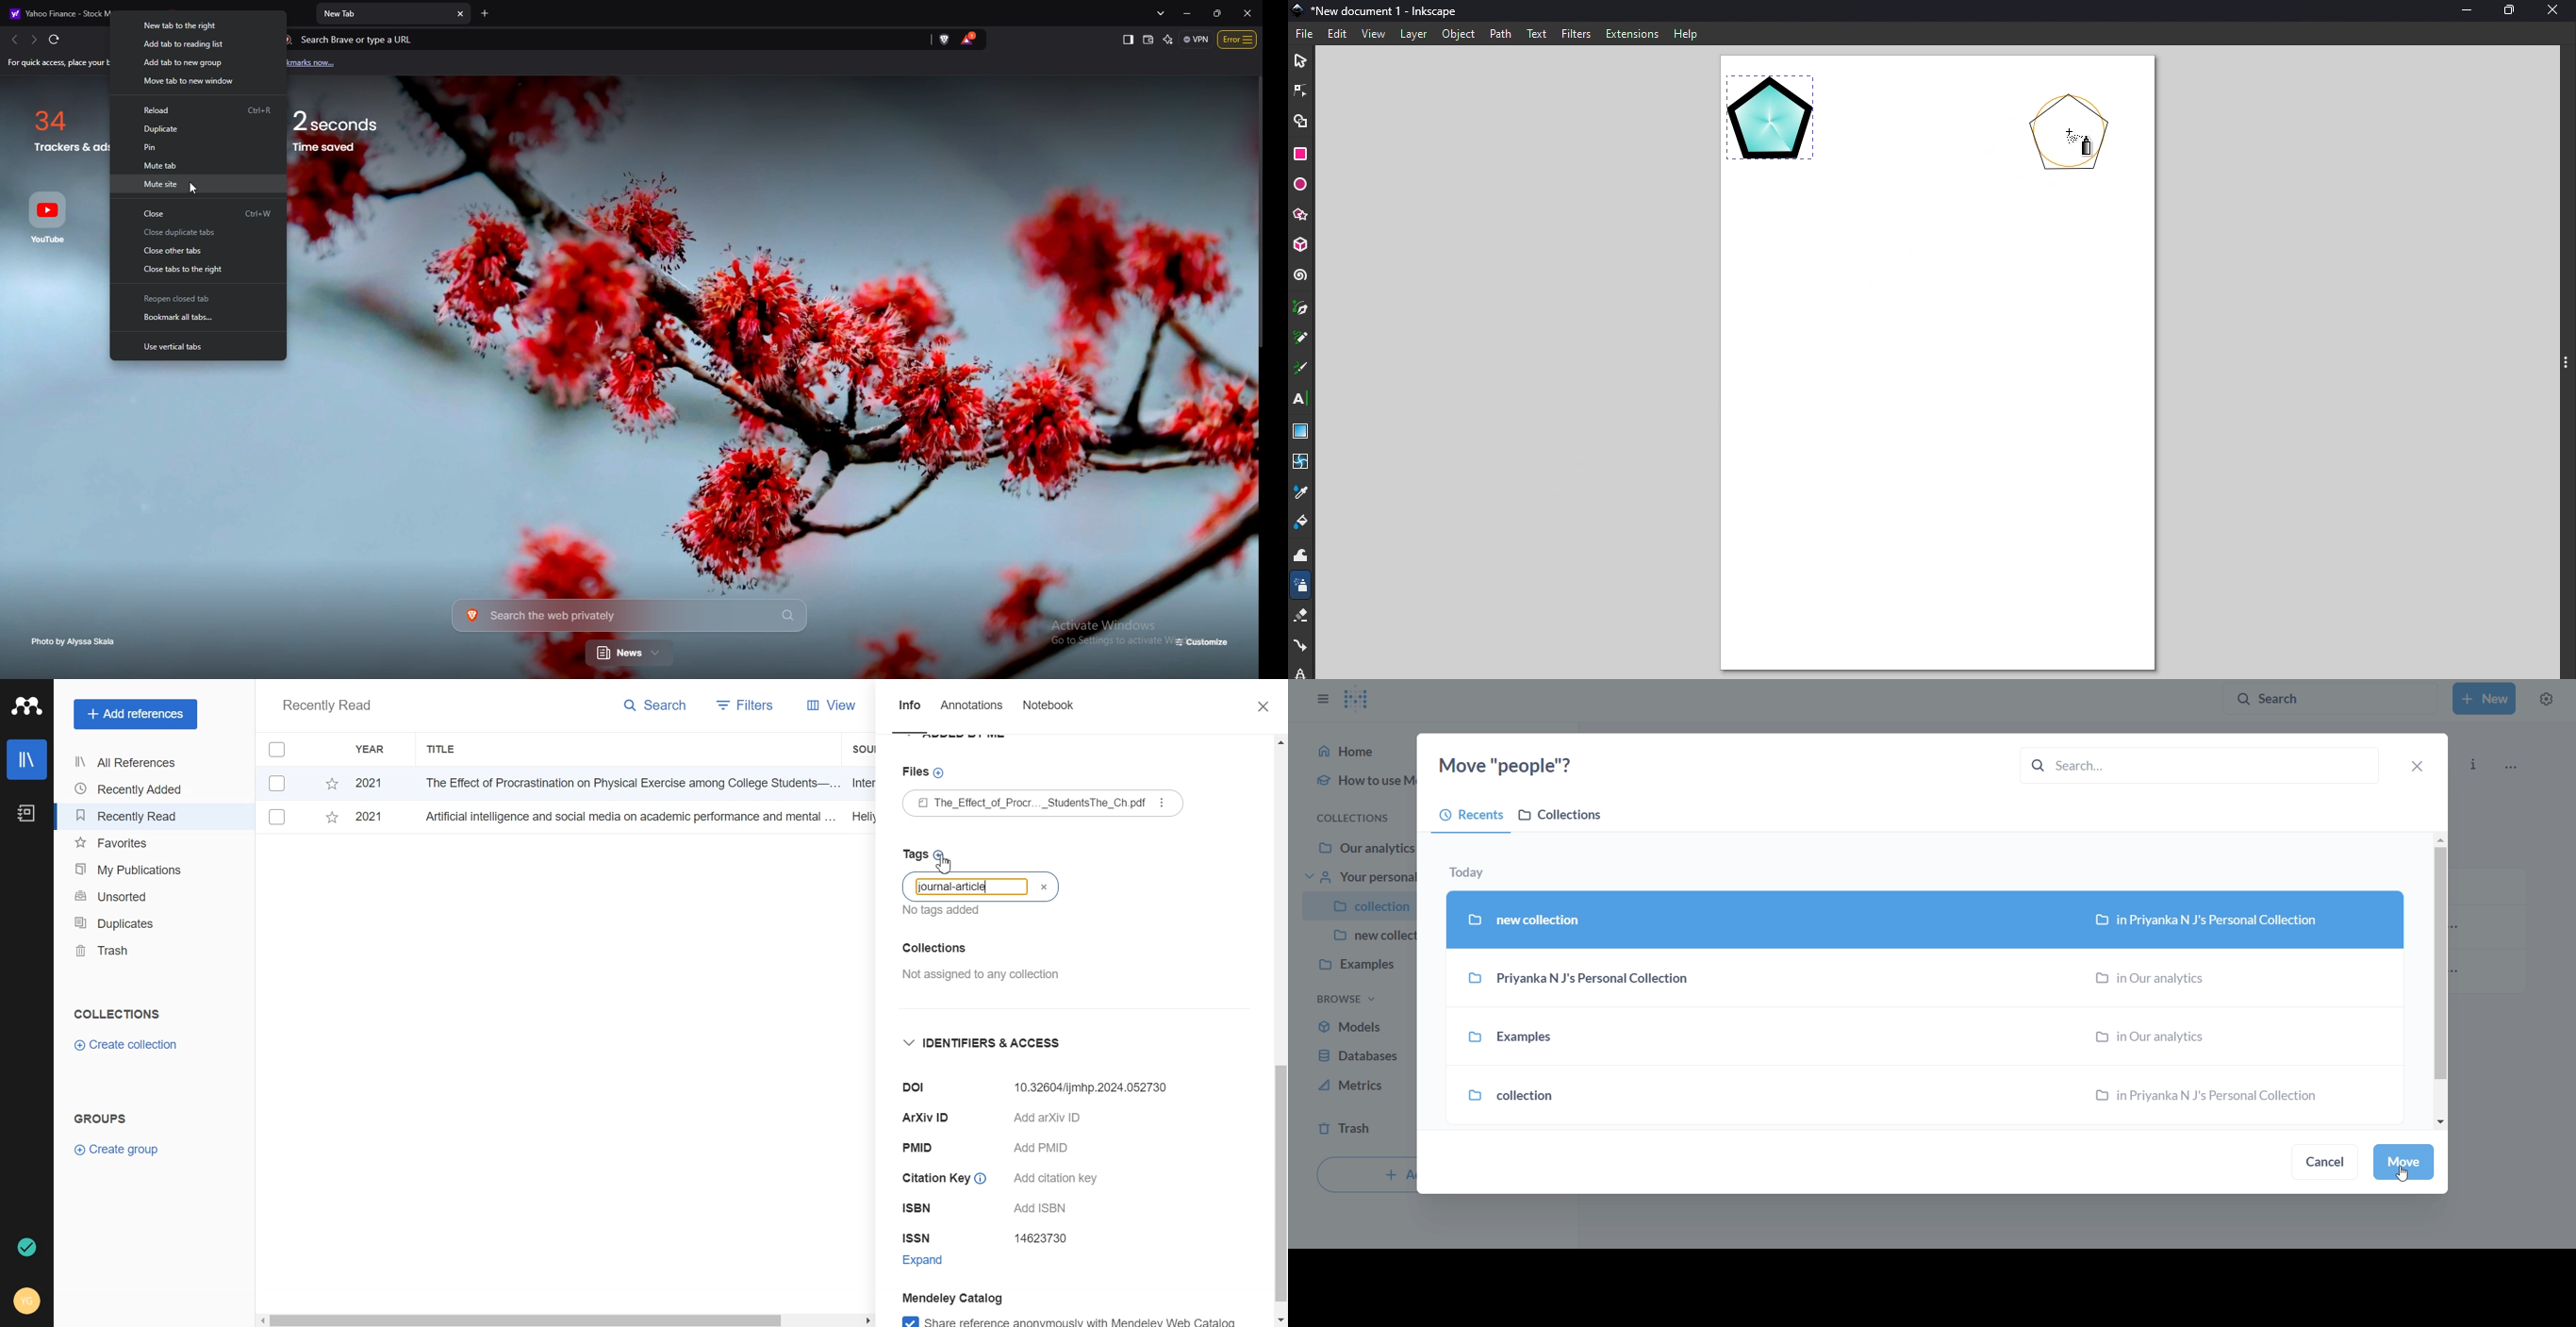 The height and width of the screenshot is (1344, 2576). What do you see at coordinates (2405, 1162) in the screenshot?
I see `move` at bounding box center [2405, 1162].